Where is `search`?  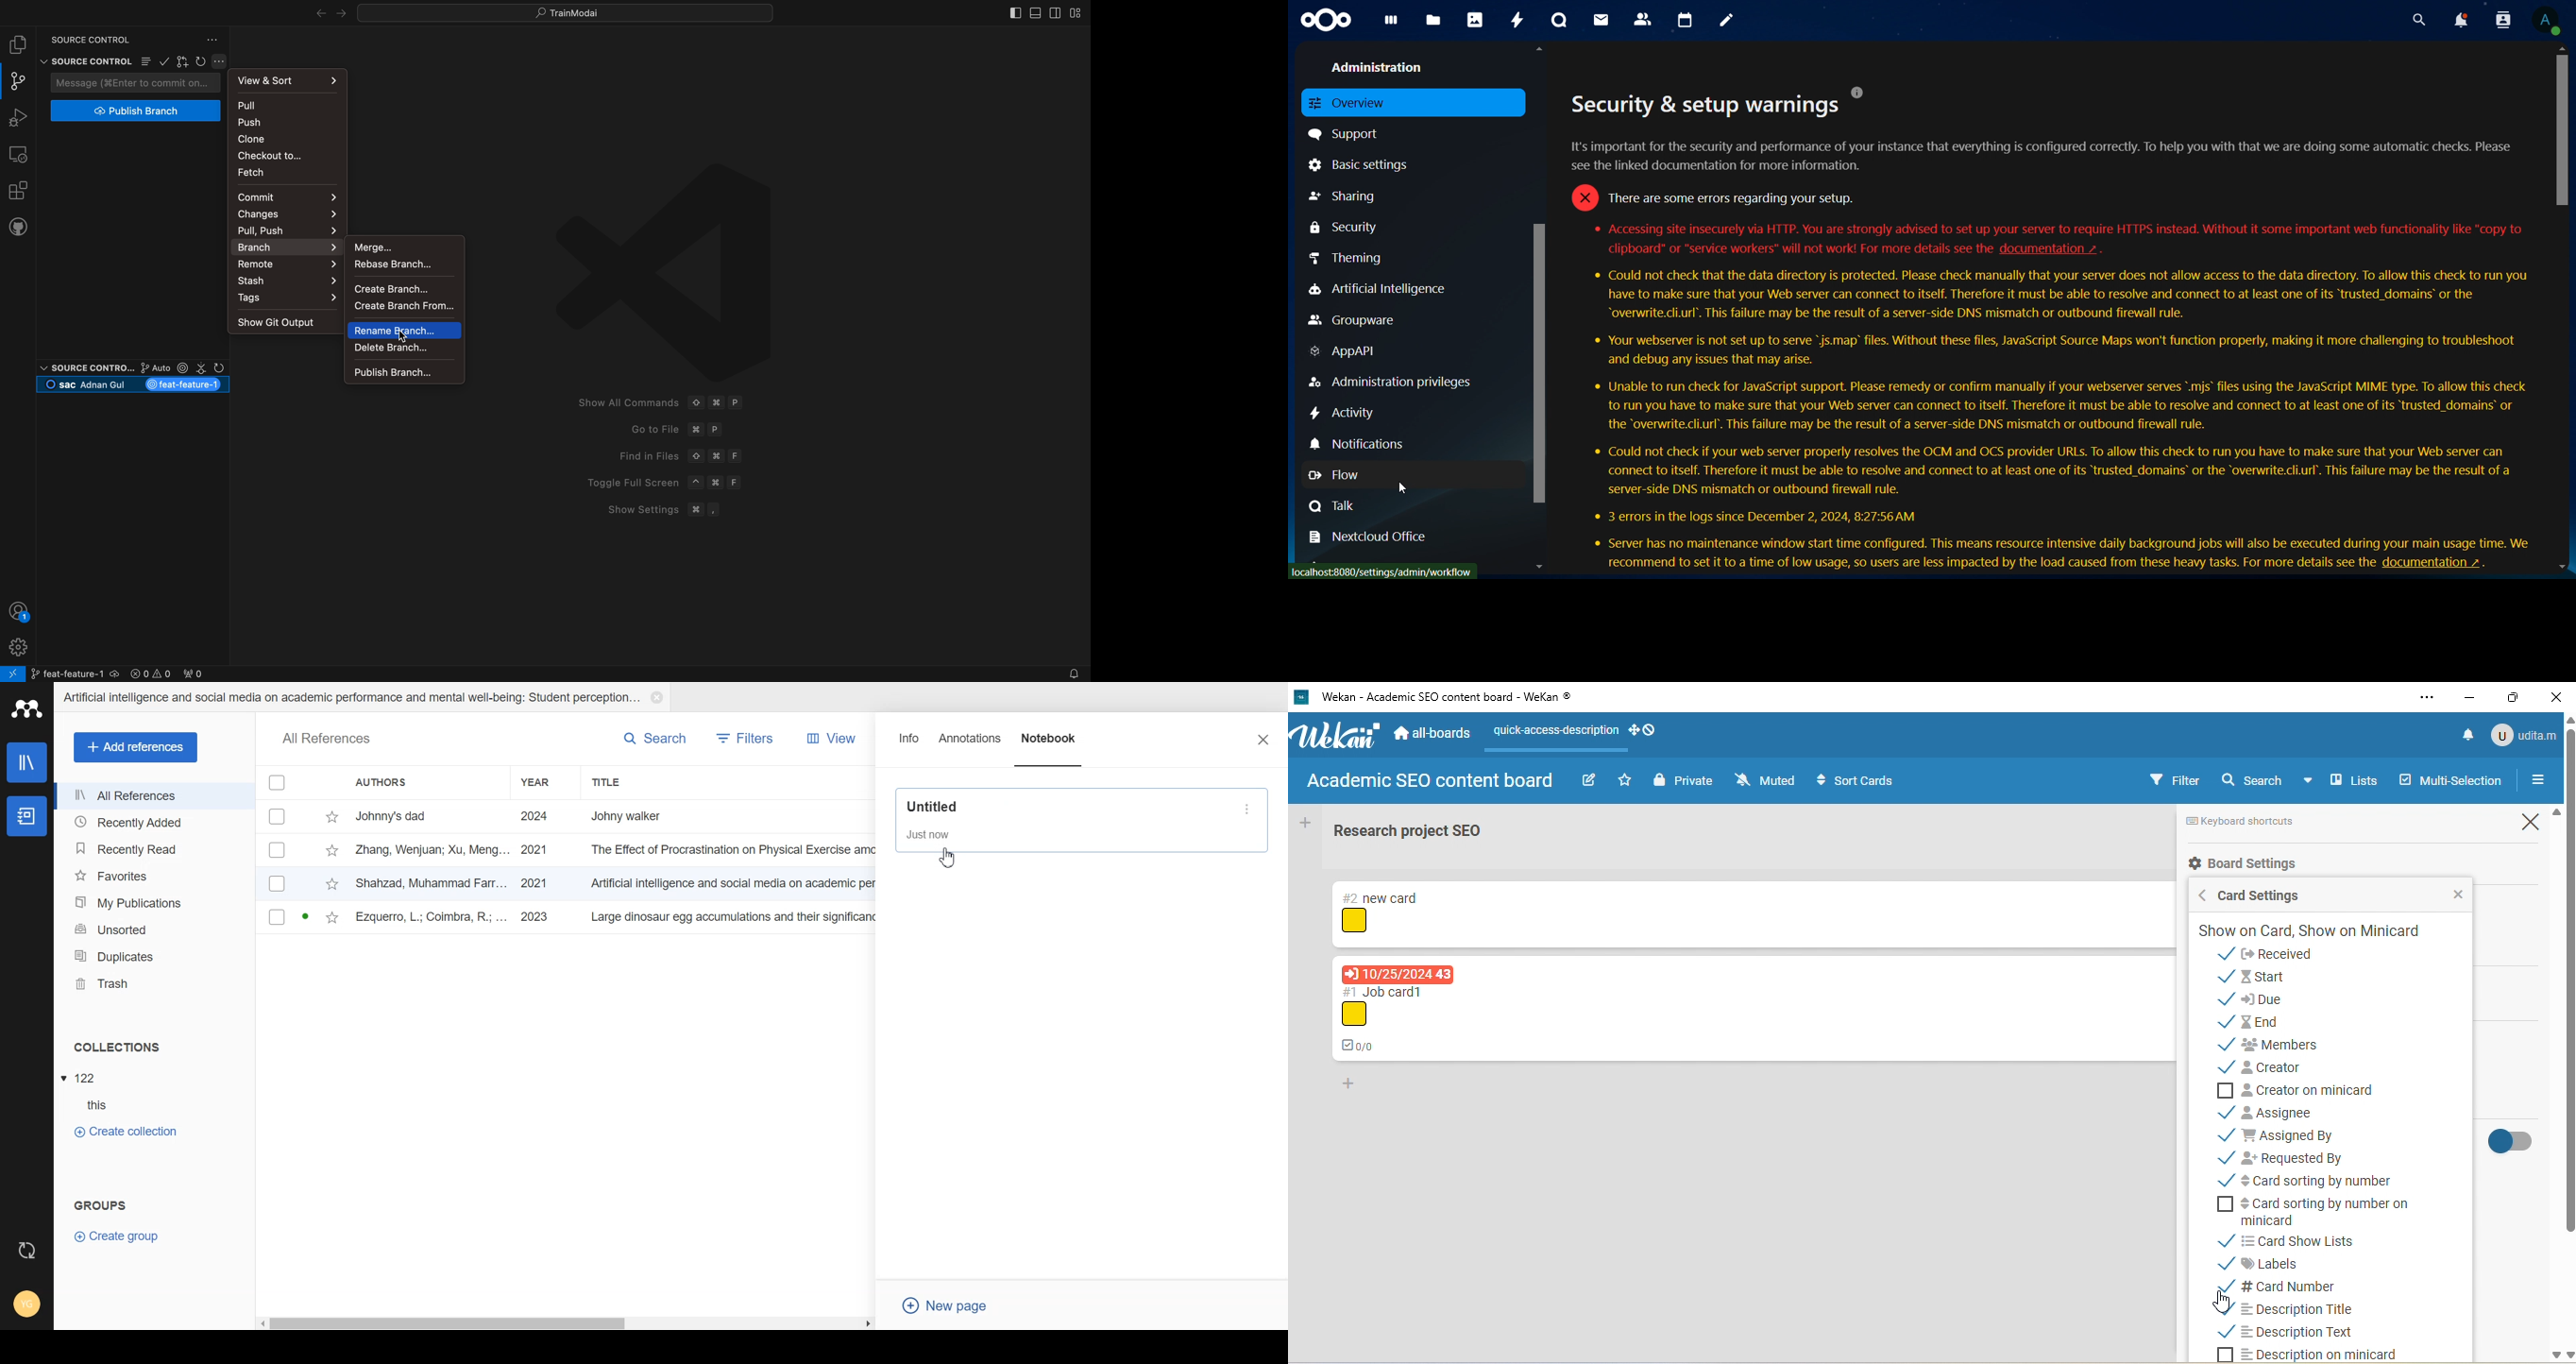 search is located at coordinates (2271, 782).